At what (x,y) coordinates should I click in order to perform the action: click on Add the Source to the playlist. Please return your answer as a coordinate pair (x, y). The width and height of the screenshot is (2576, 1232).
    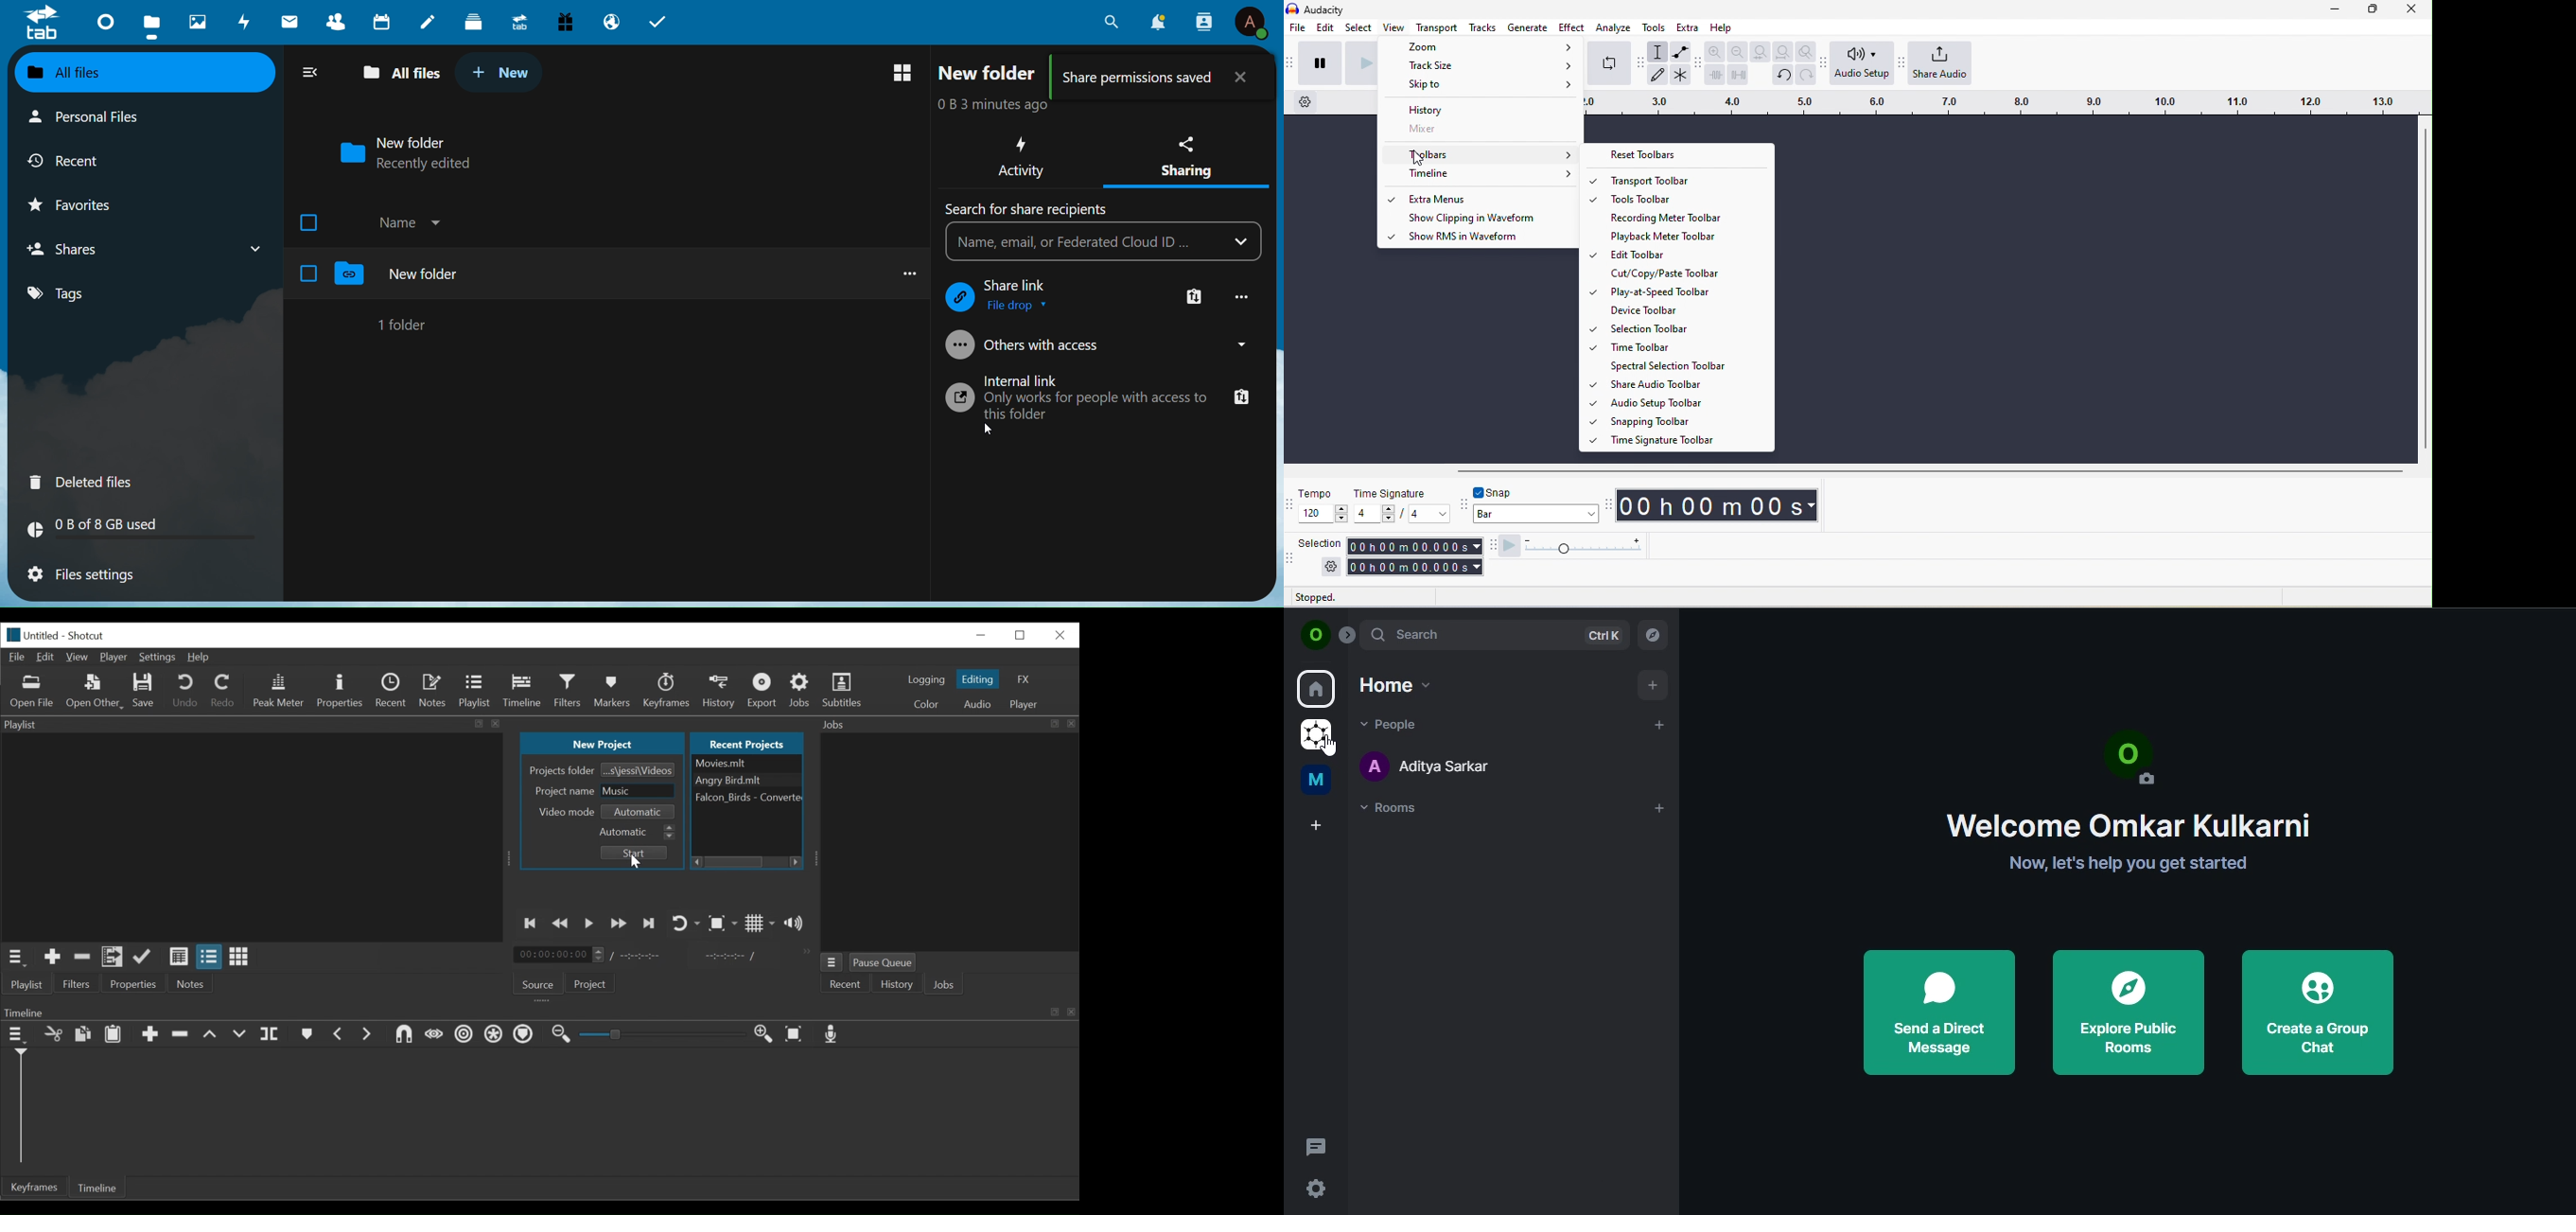
    Looking at the image, I should click on (53, 957).